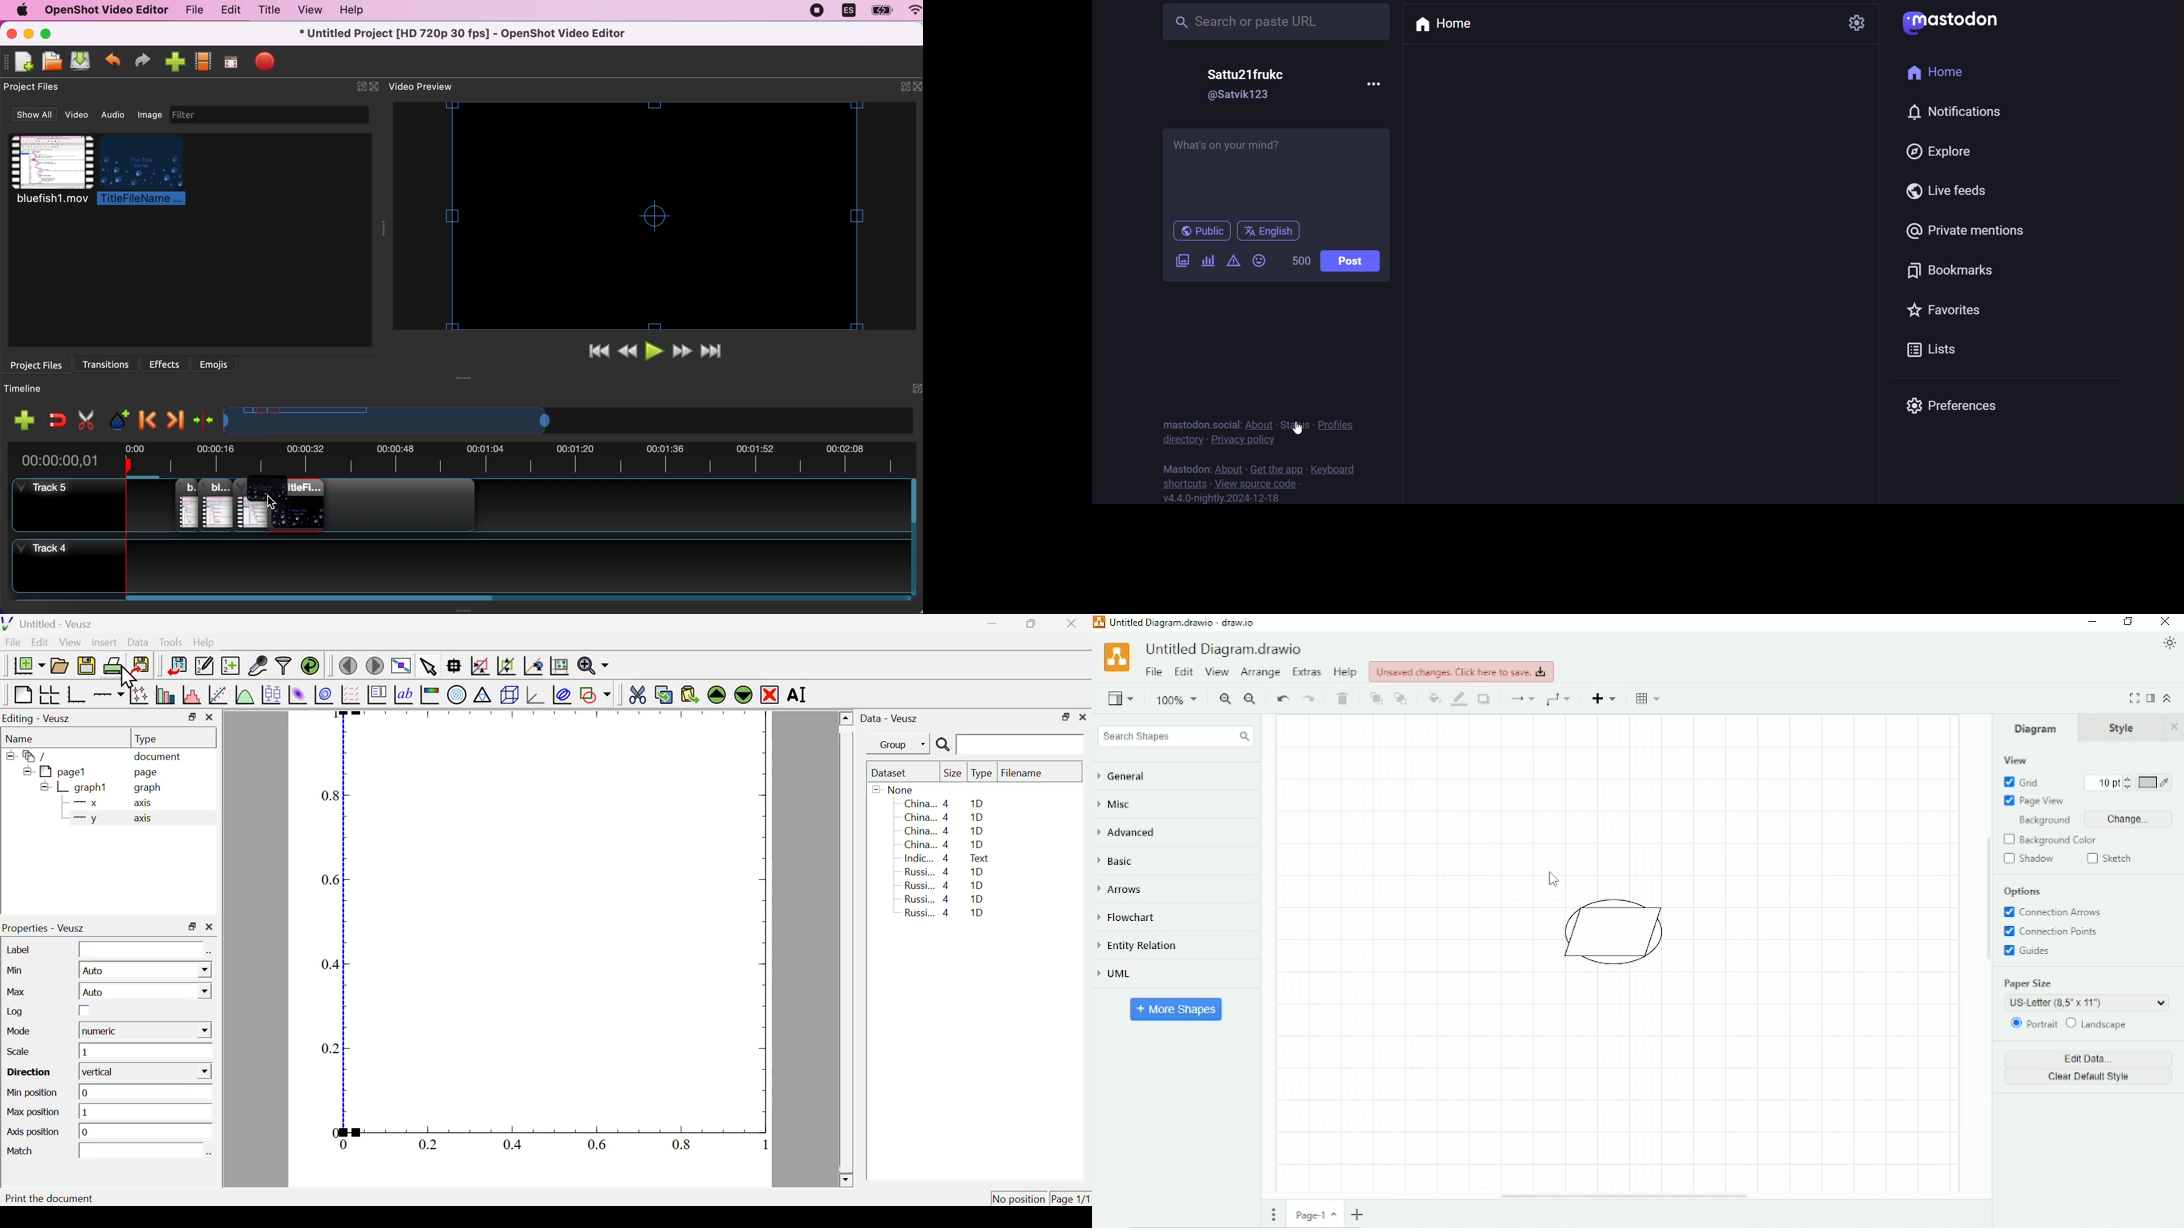 This screenshot has height=1232, width=2184. I want to click on Redo, so click(1310, 699).